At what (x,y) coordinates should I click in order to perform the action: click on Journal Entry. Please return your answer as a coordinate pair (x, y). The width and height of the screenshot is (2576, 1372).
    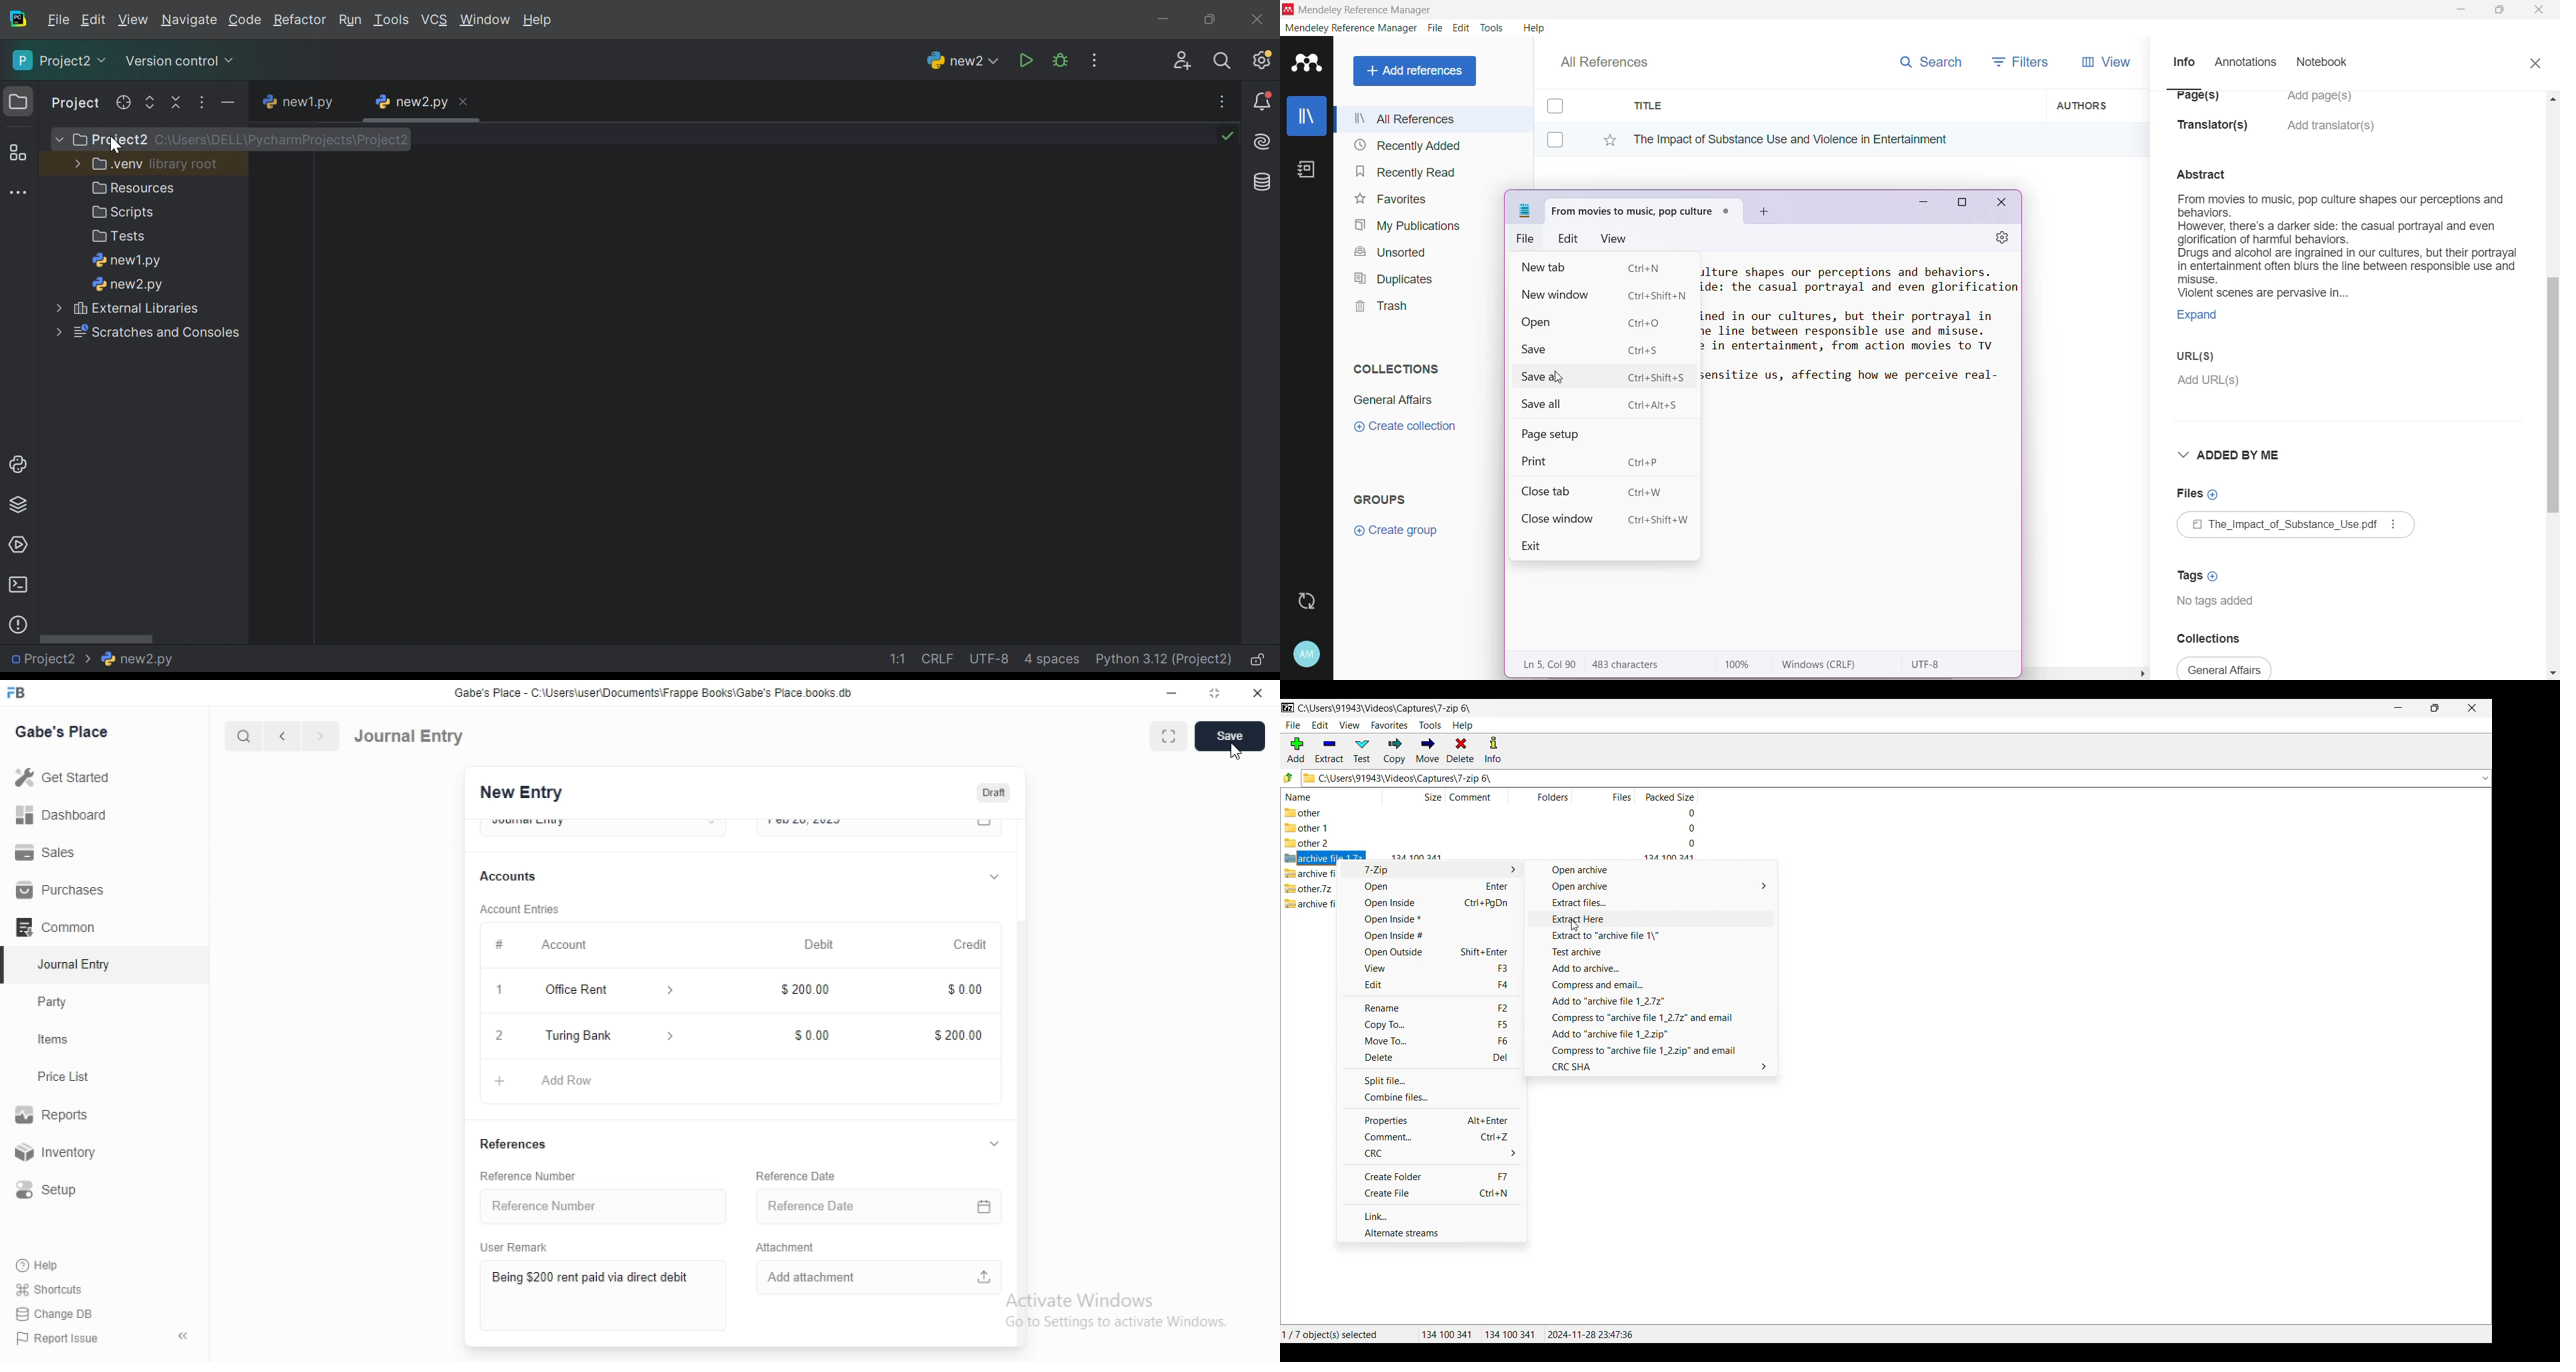
    Looking at the image, I should click on (409, 736).